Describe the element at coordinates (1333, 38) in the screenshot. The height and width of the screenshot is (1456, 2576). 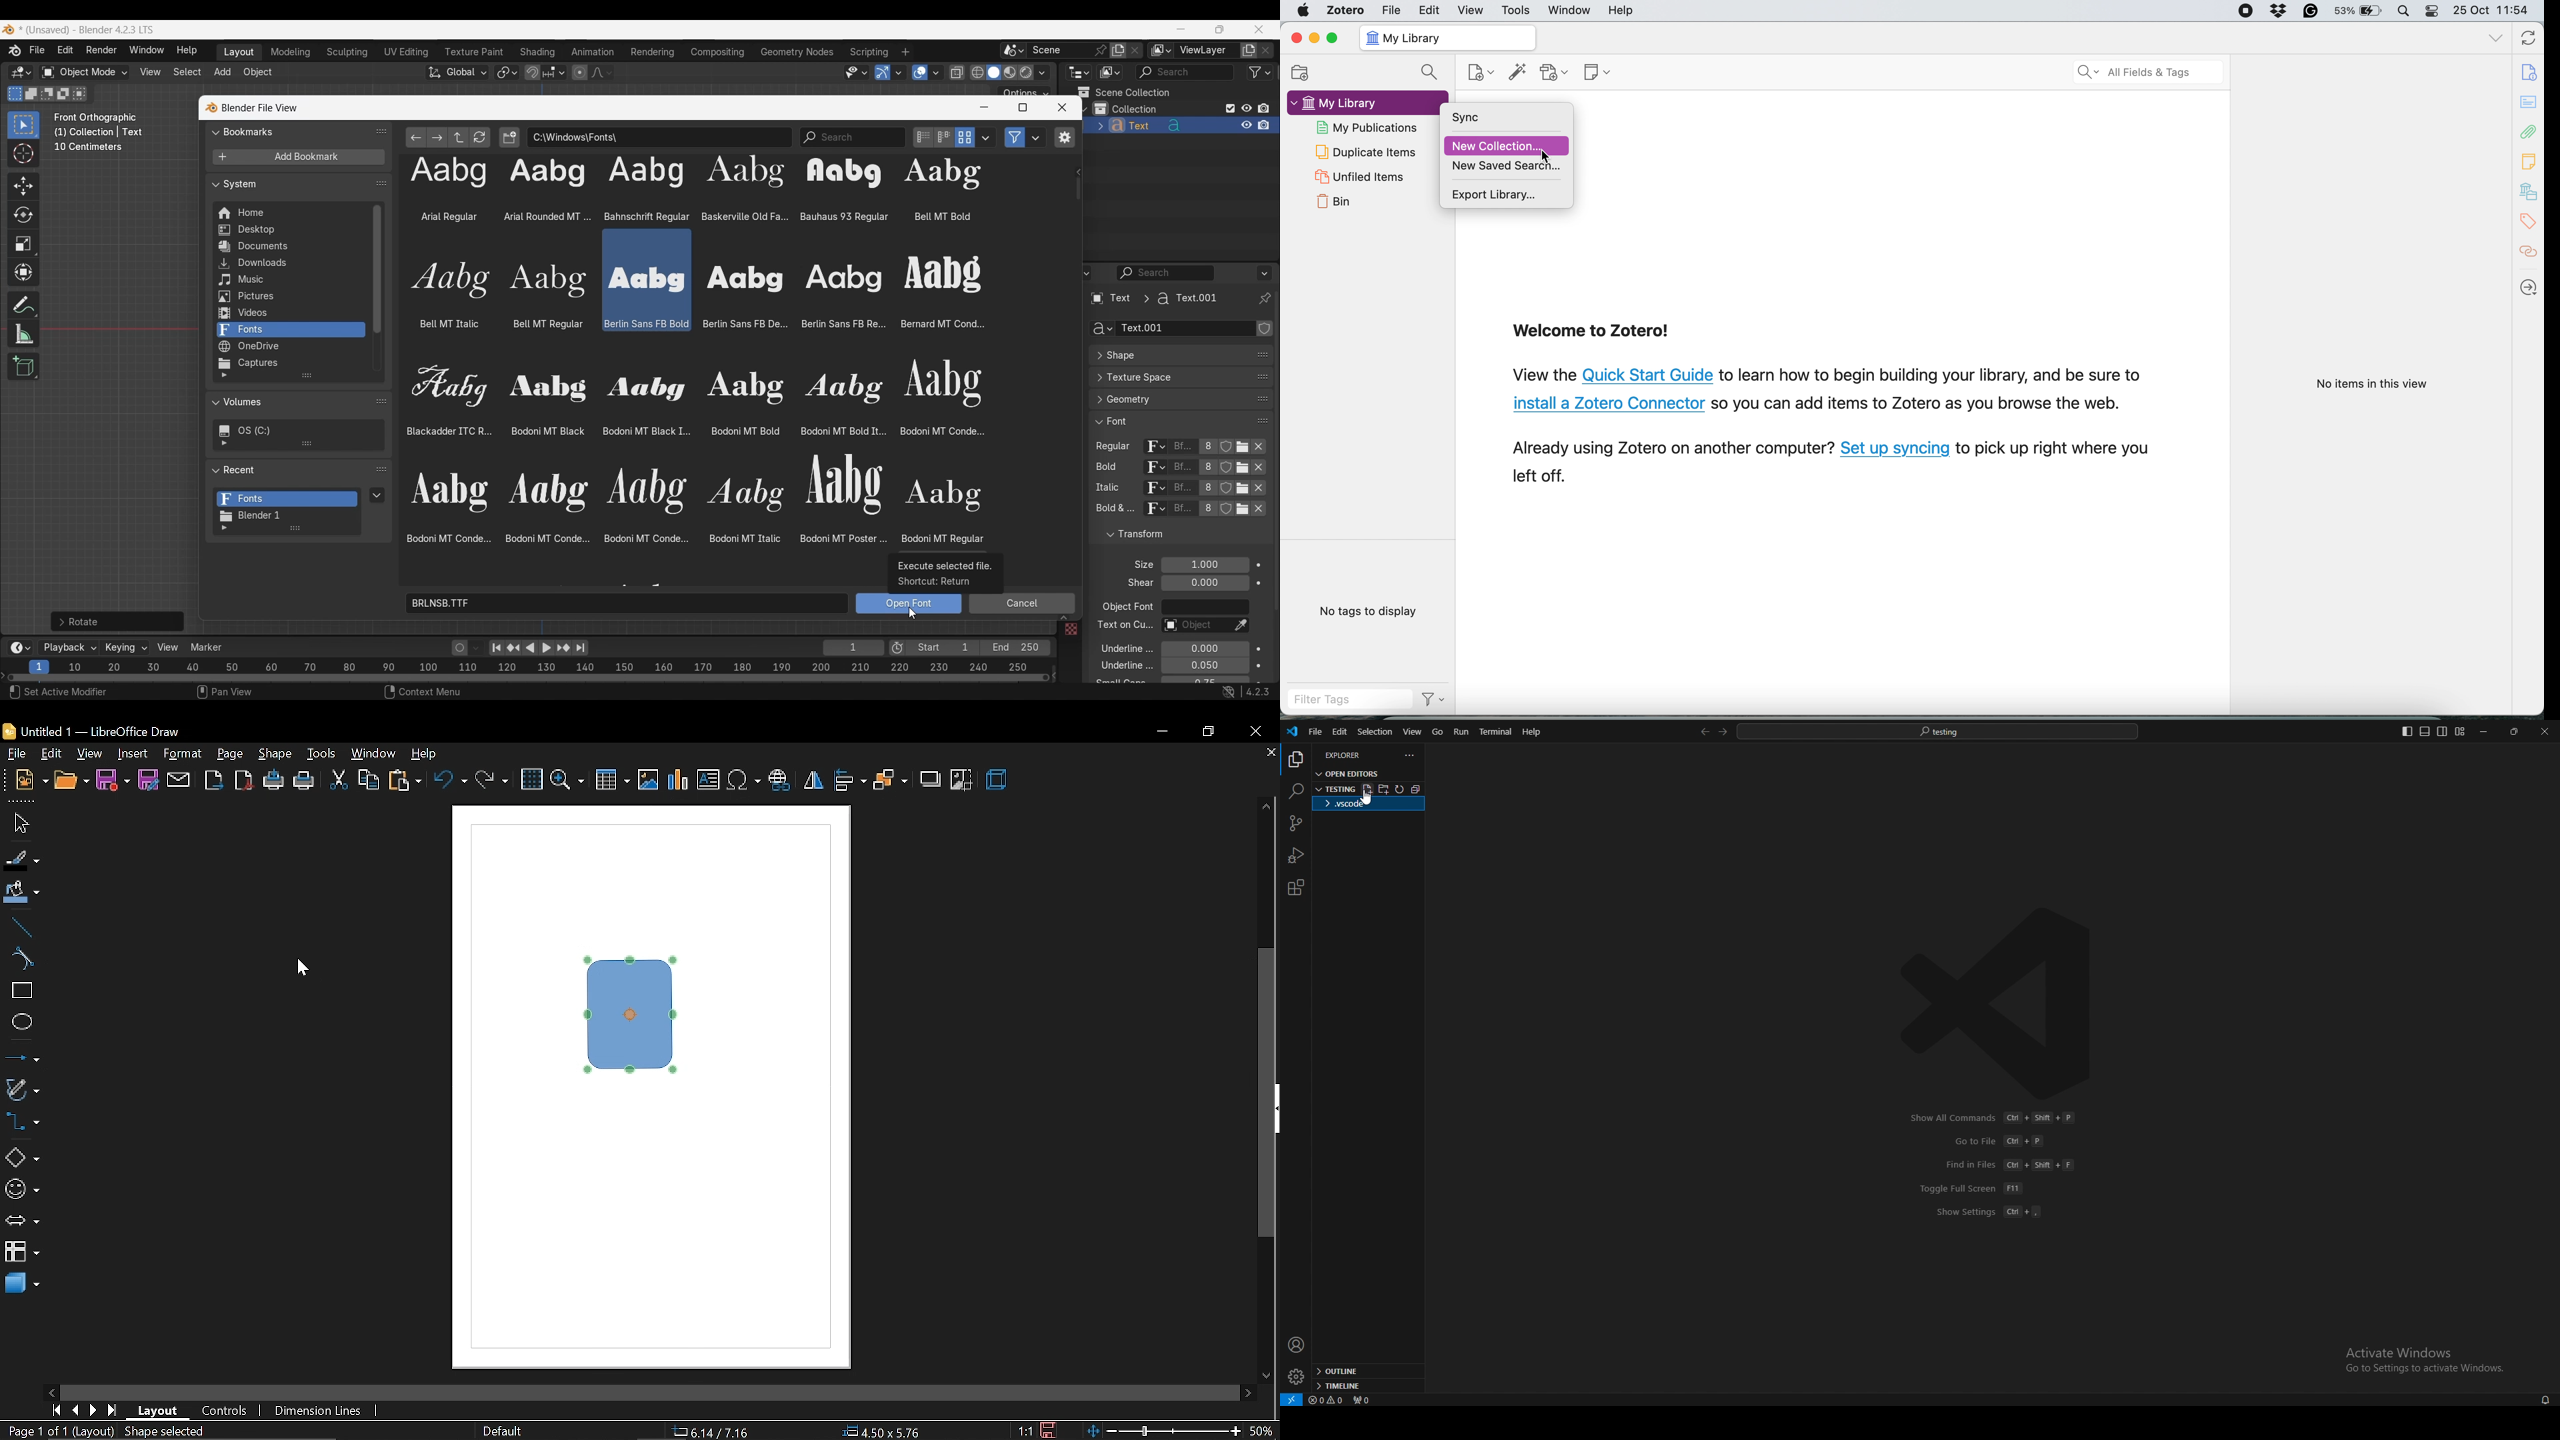
I see `maximise` at that location.